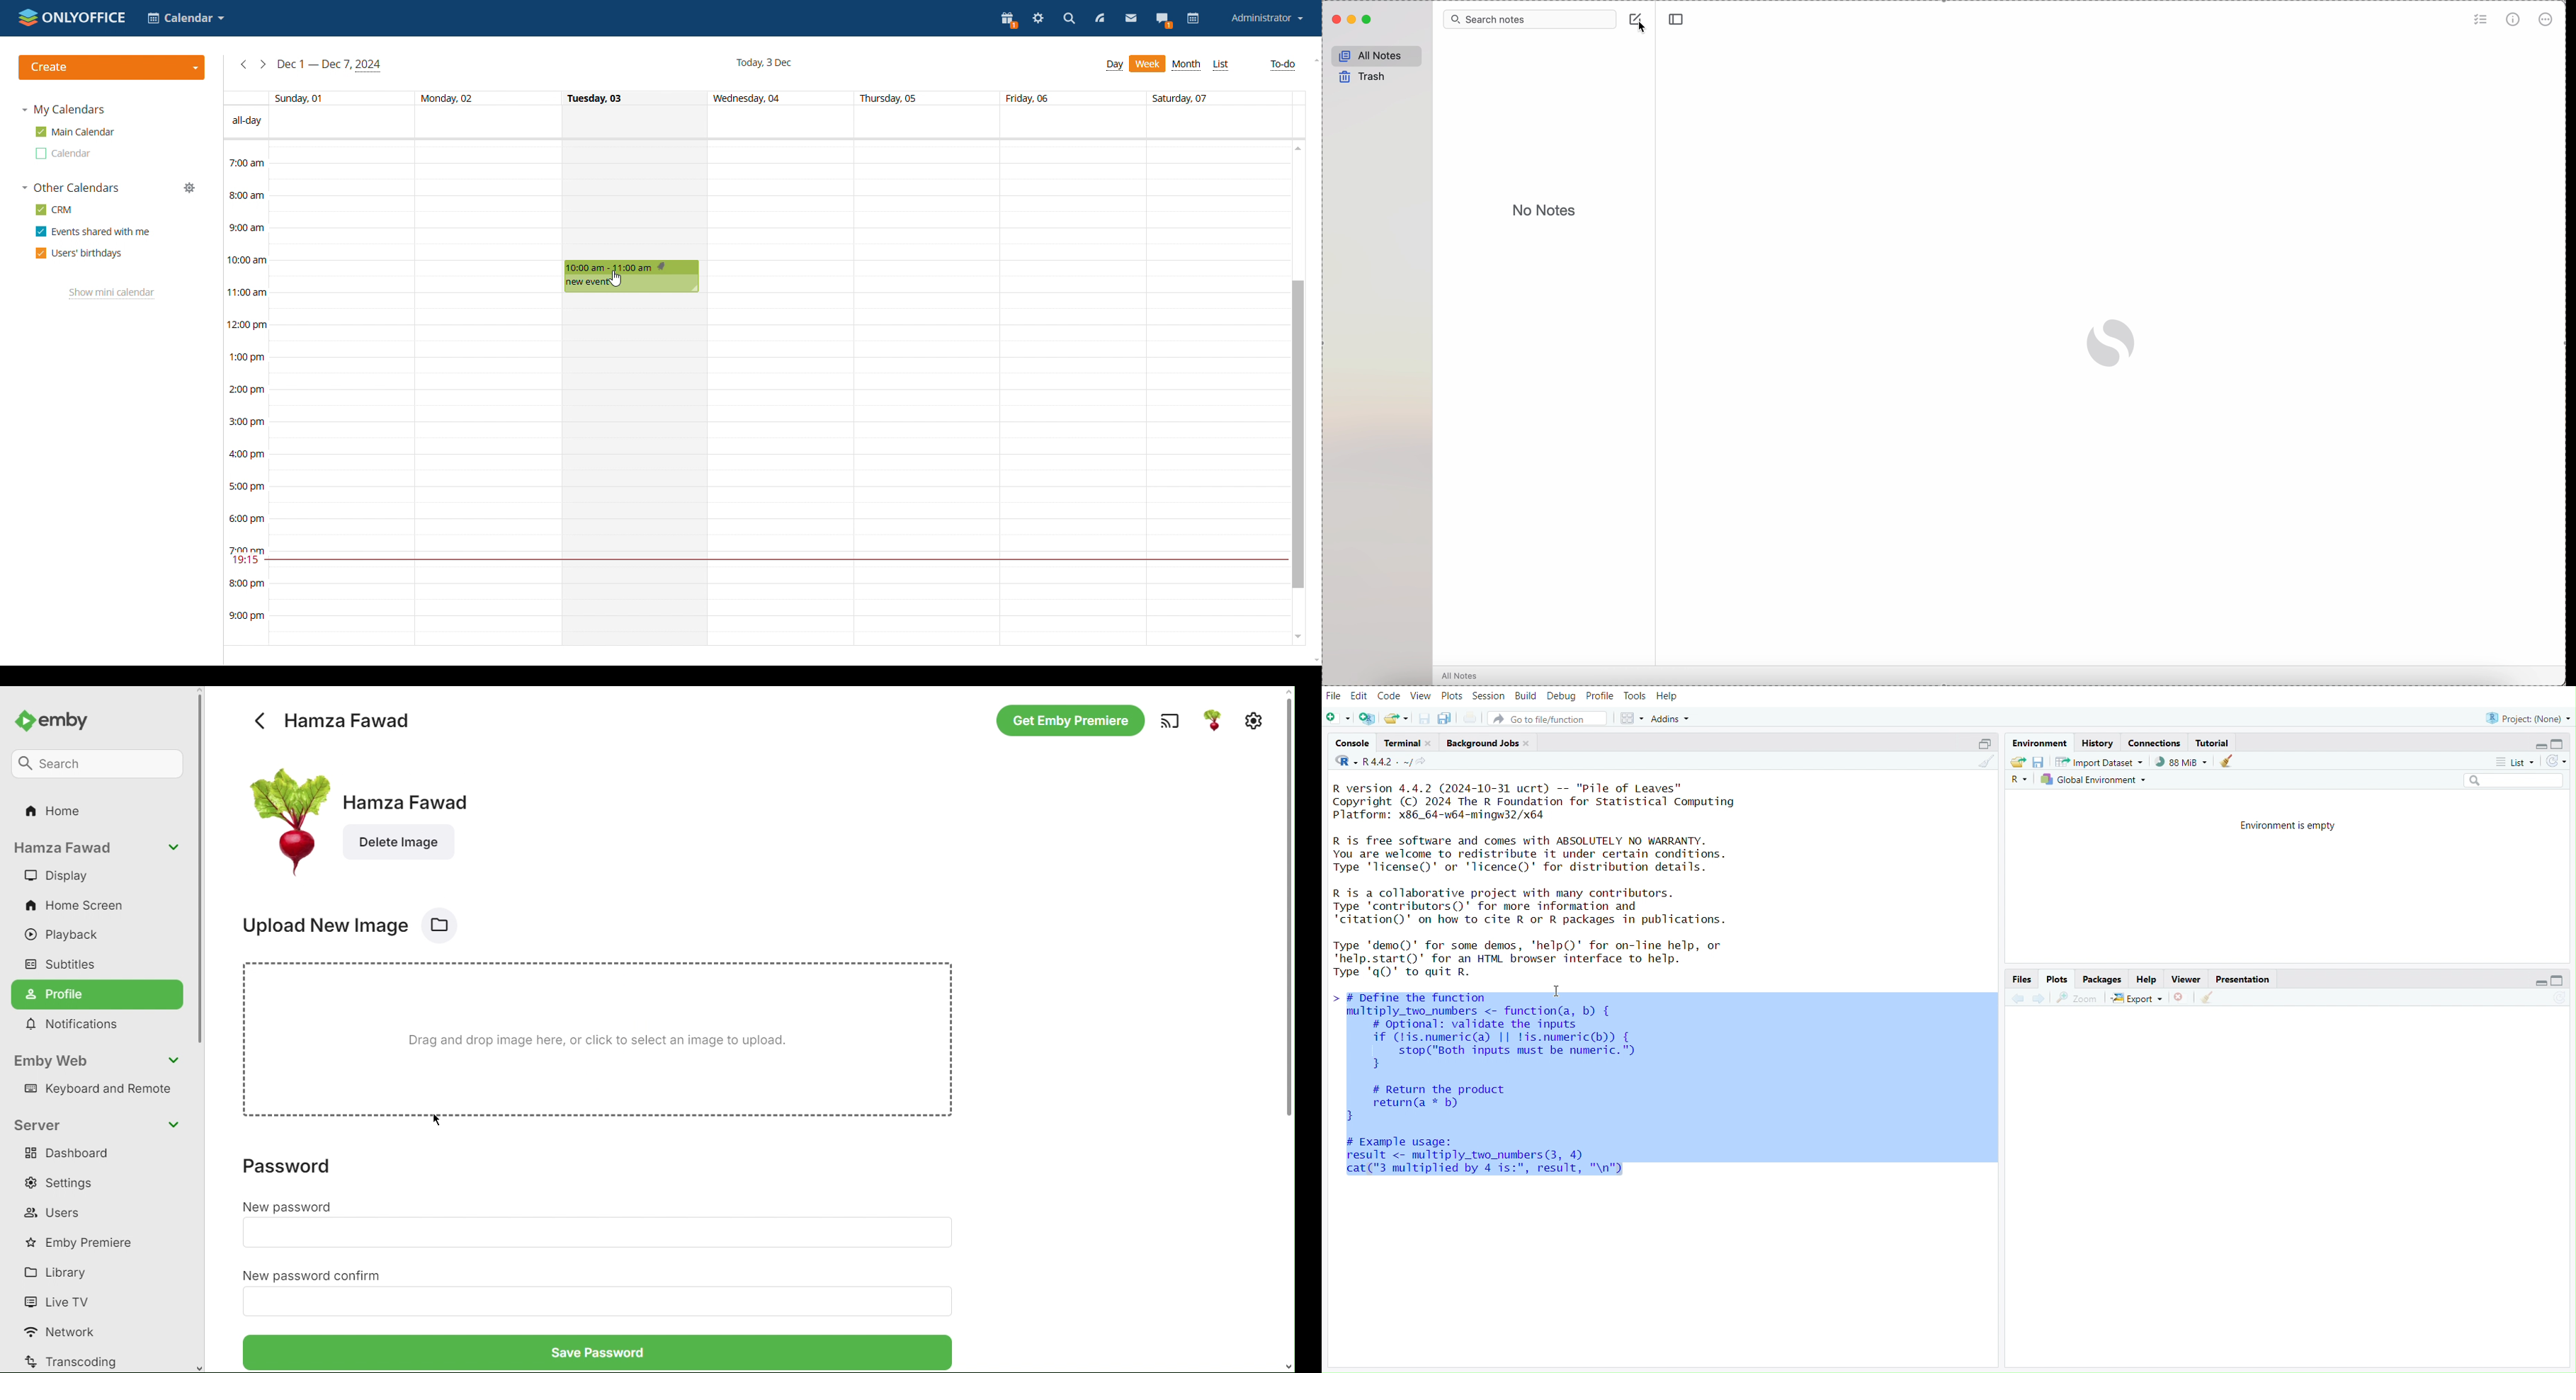 Image resolution: width=2576 pixels, height=1400 pixels. I want to click on metrics, so click(2513, 21).